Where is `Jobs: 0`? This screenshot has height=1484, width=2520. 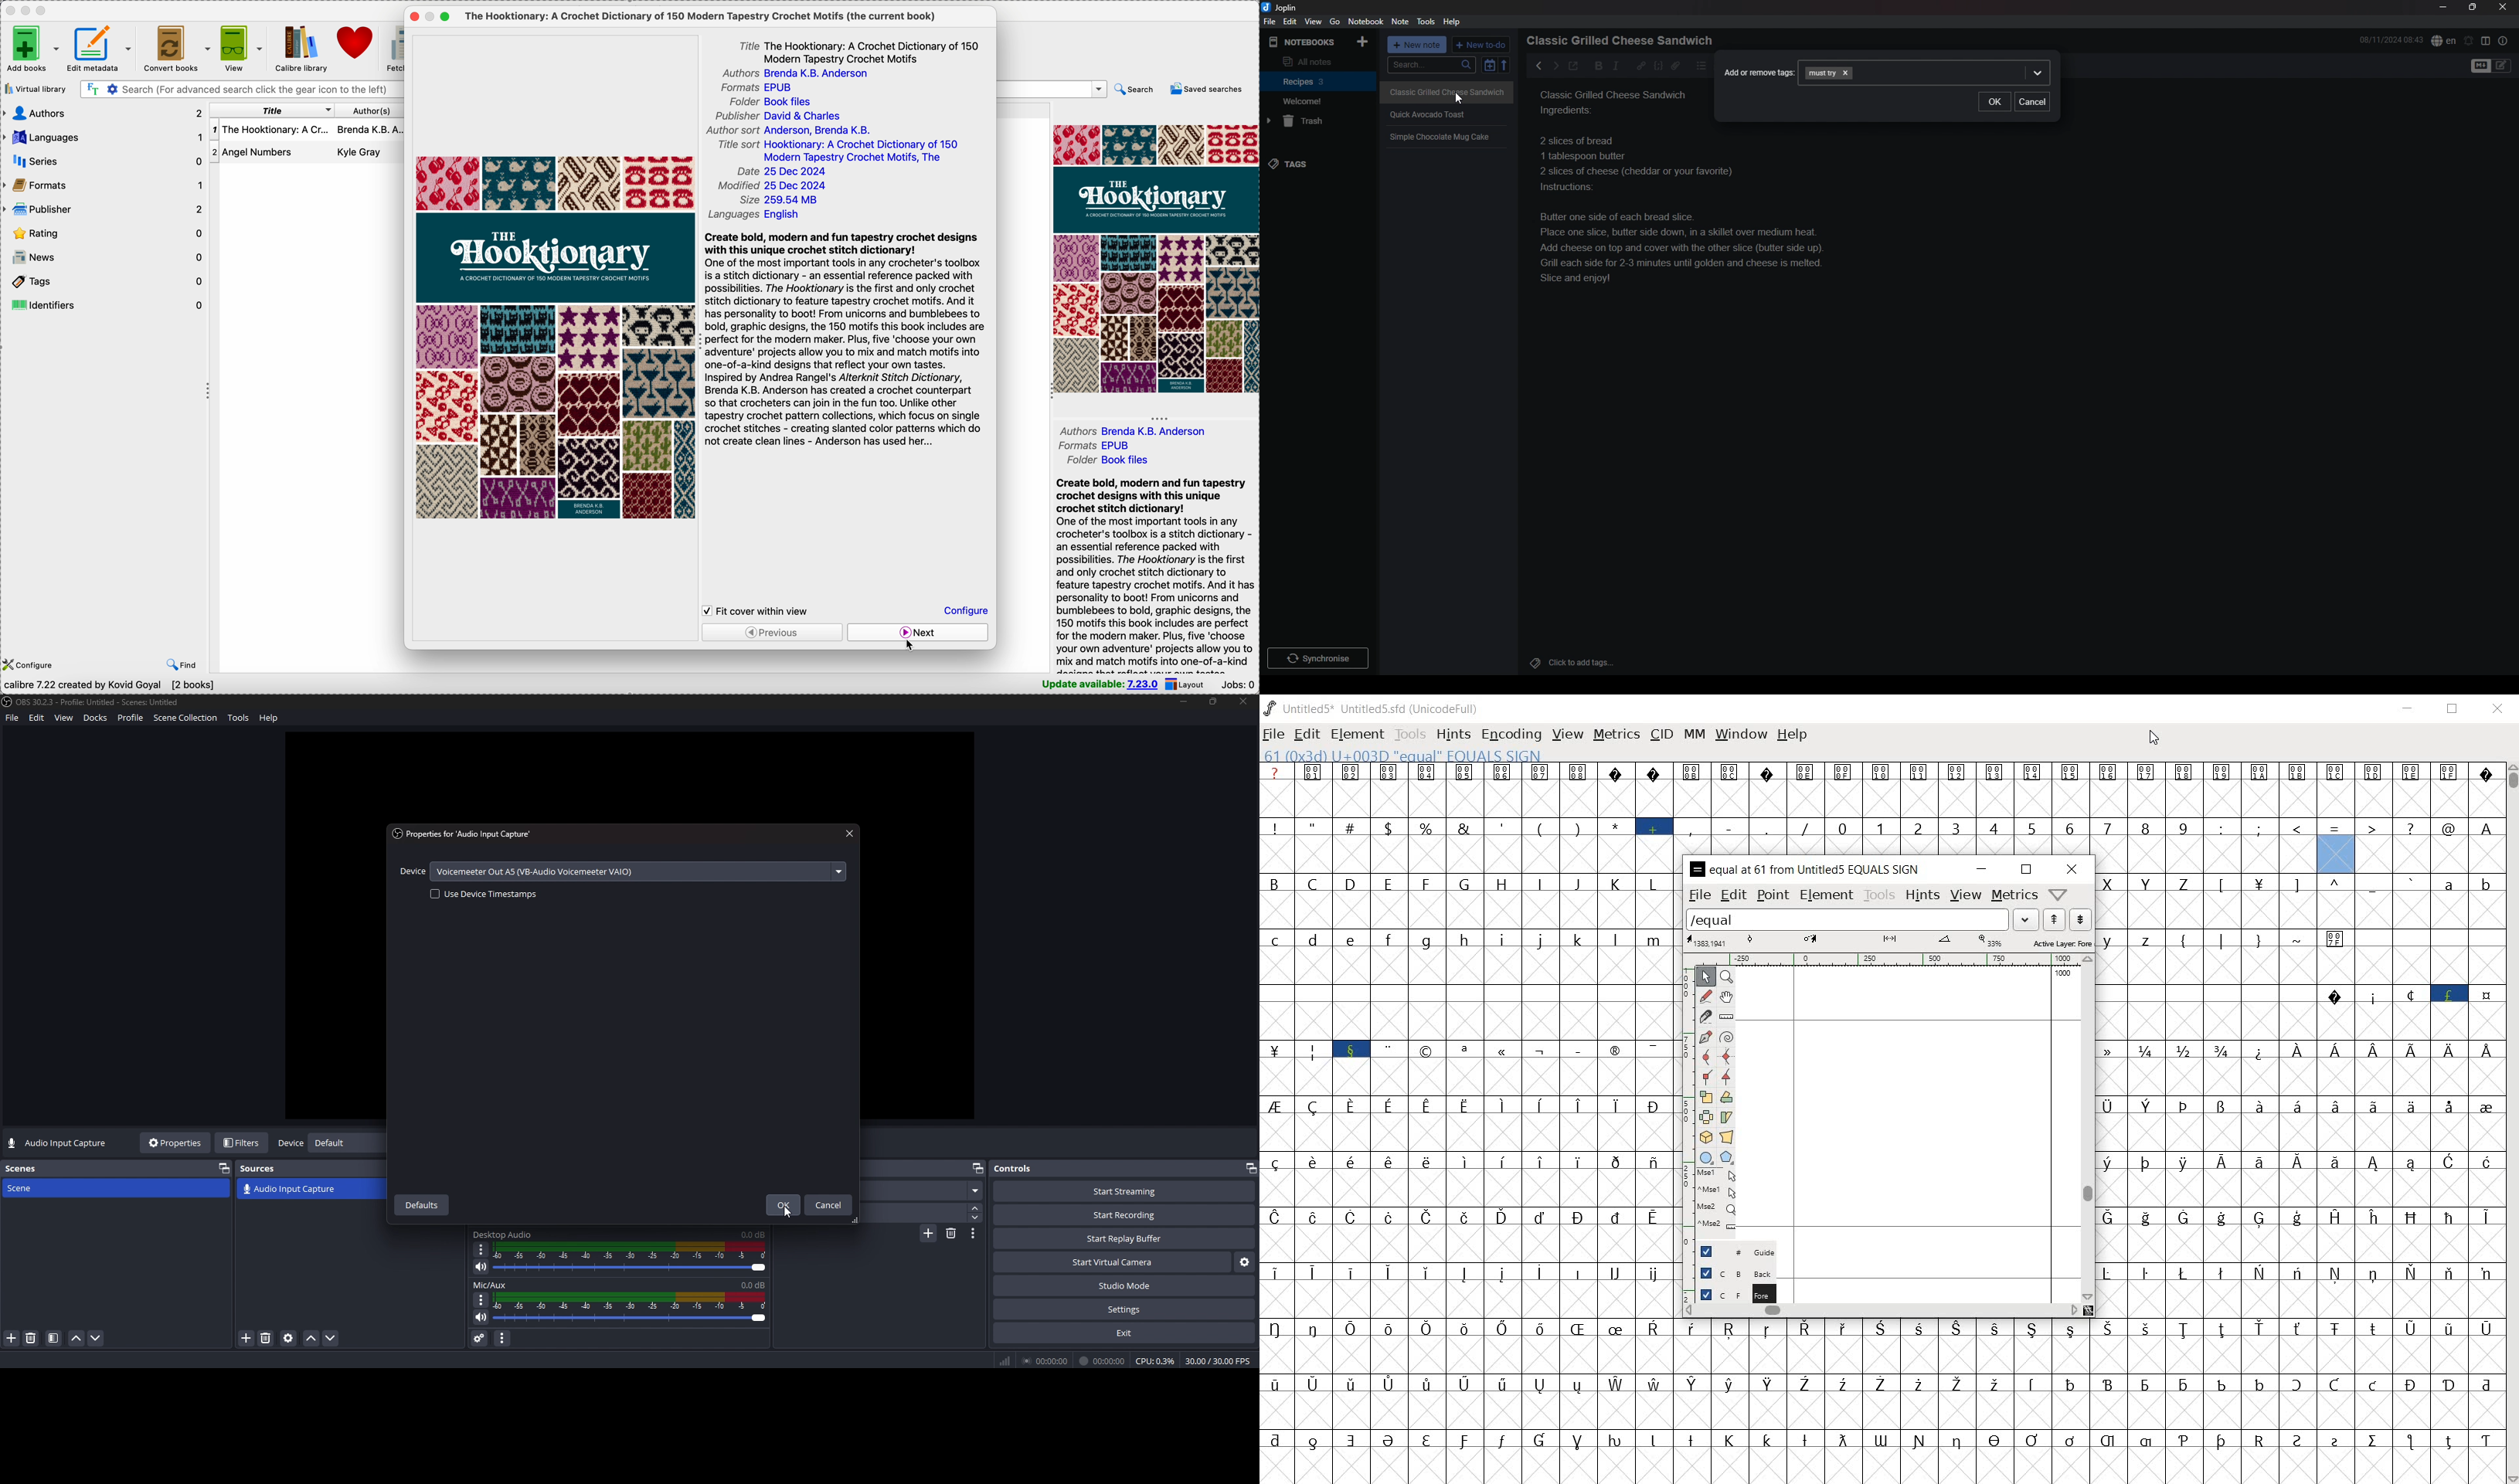 Jobs: 0 is located at coordinates (1238, 686).